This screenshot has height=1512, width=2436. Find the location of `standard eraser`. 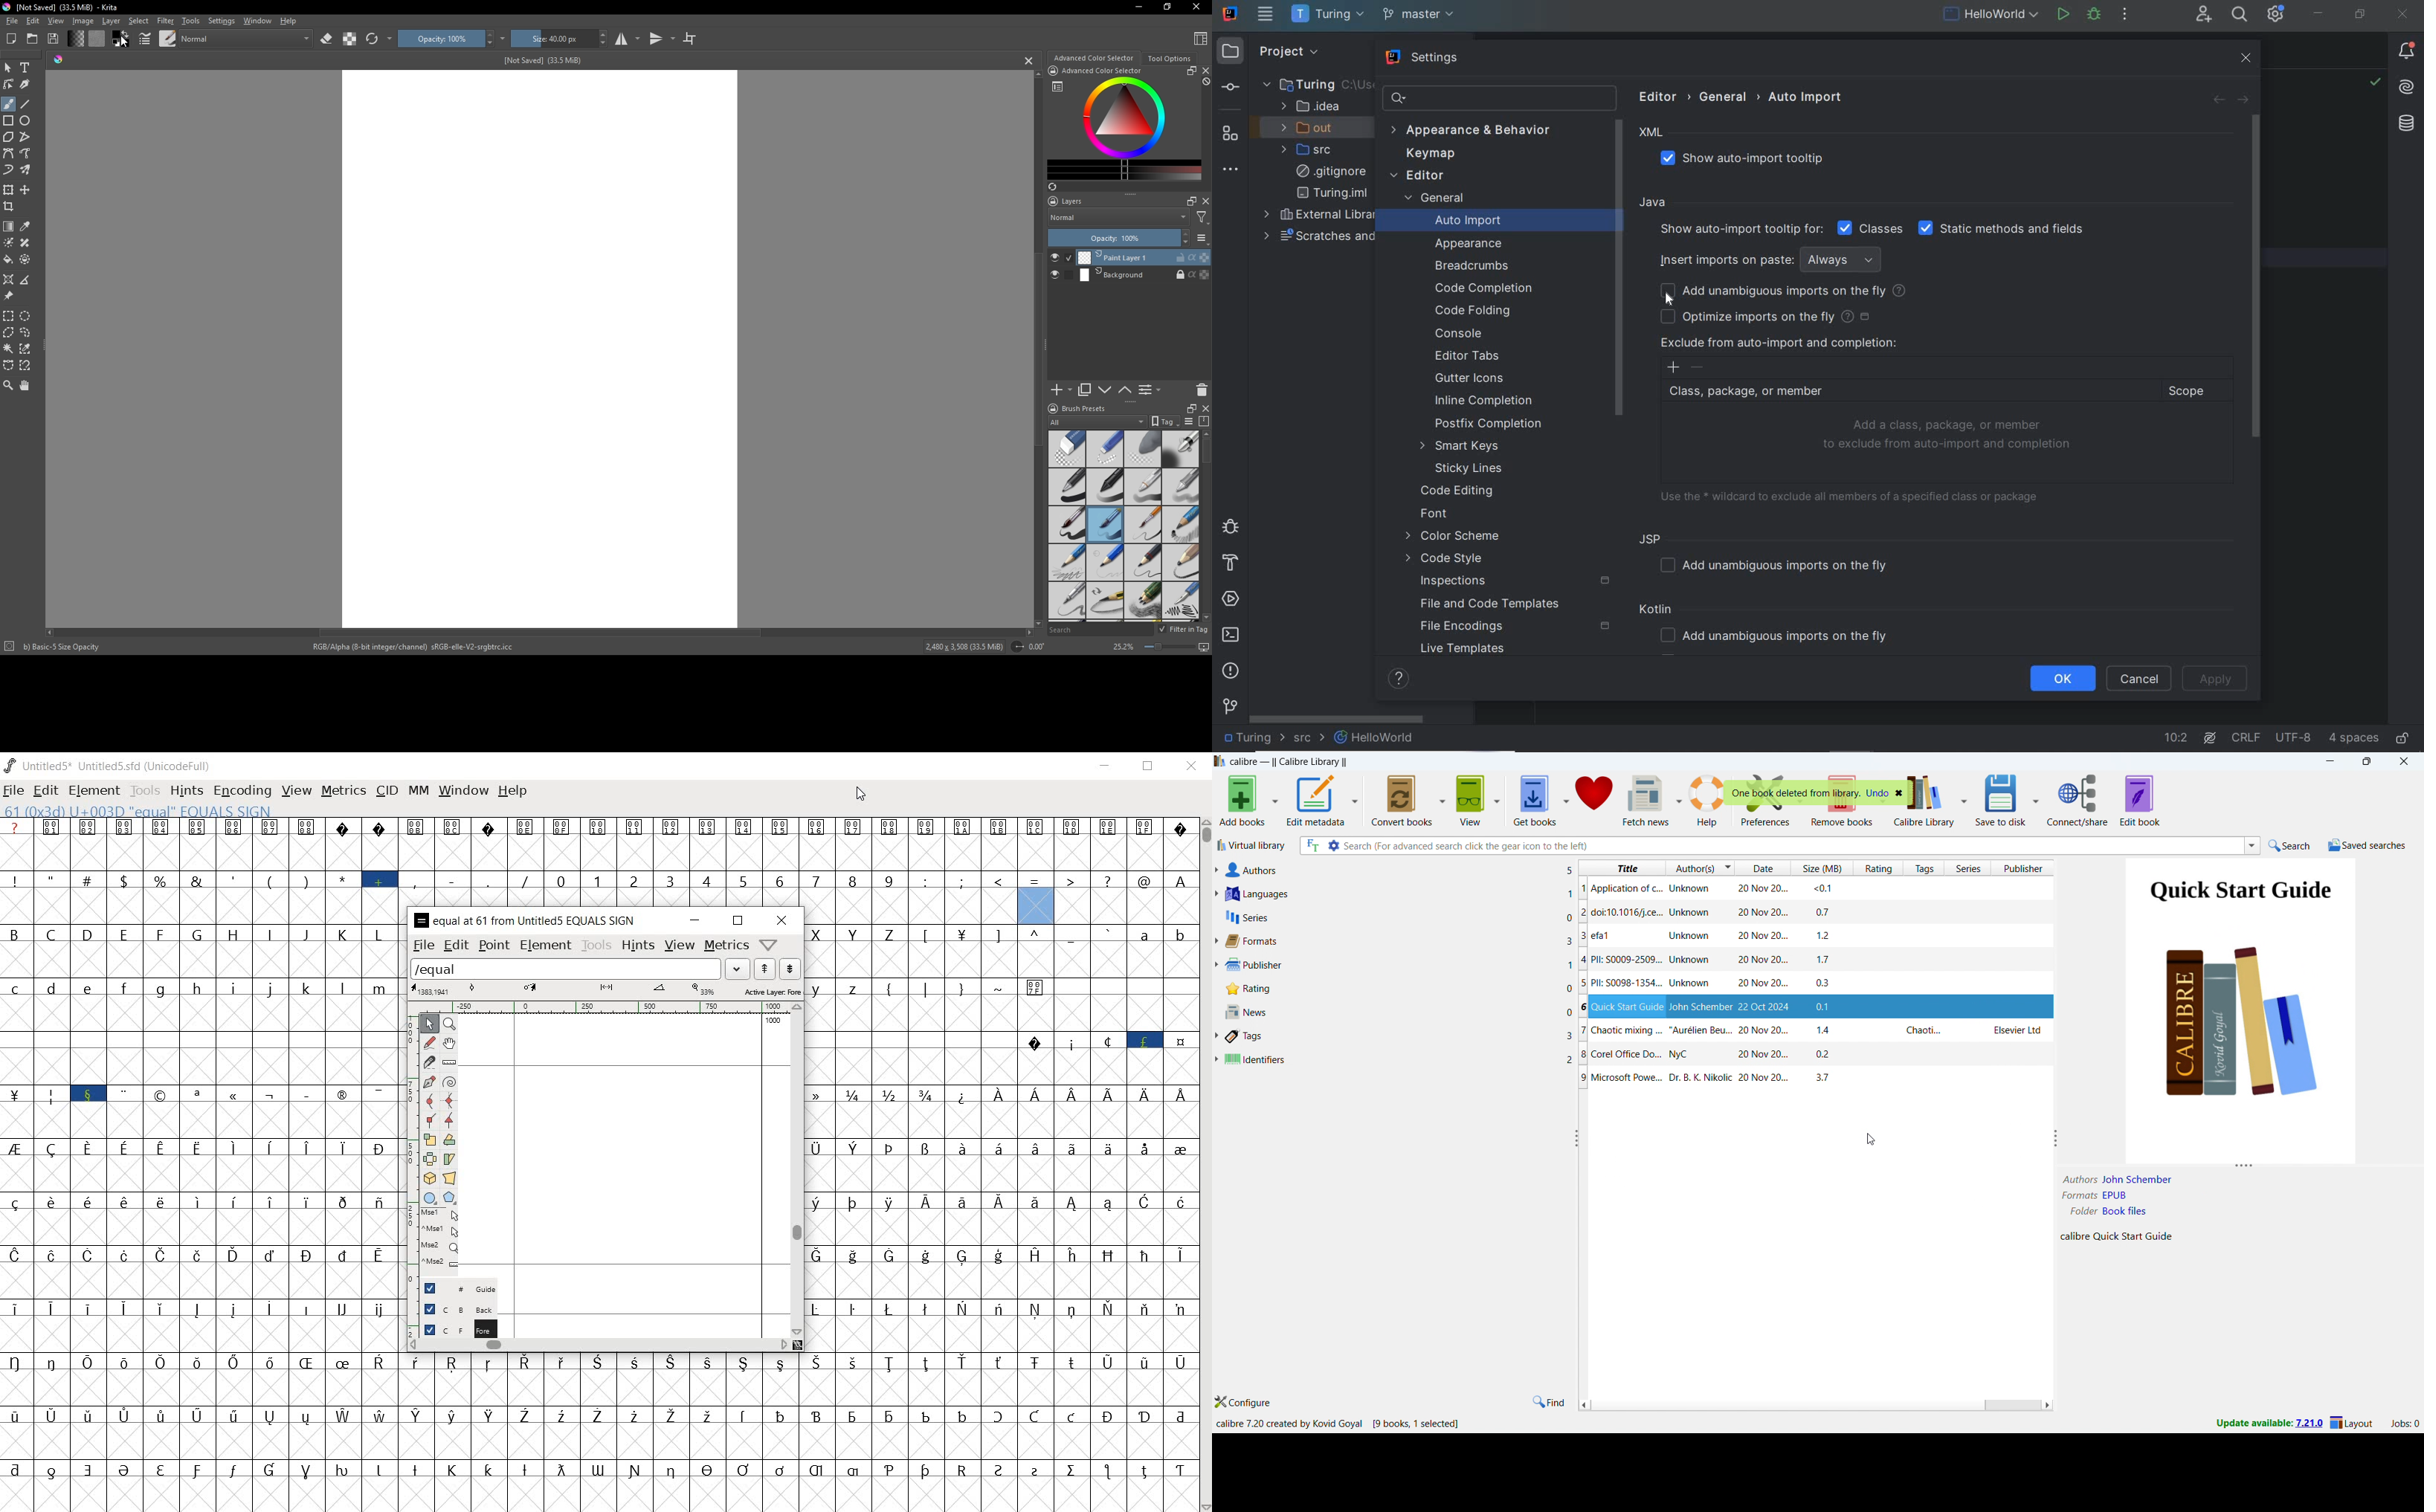

standard eraser is located at coordinates (1066, 449).